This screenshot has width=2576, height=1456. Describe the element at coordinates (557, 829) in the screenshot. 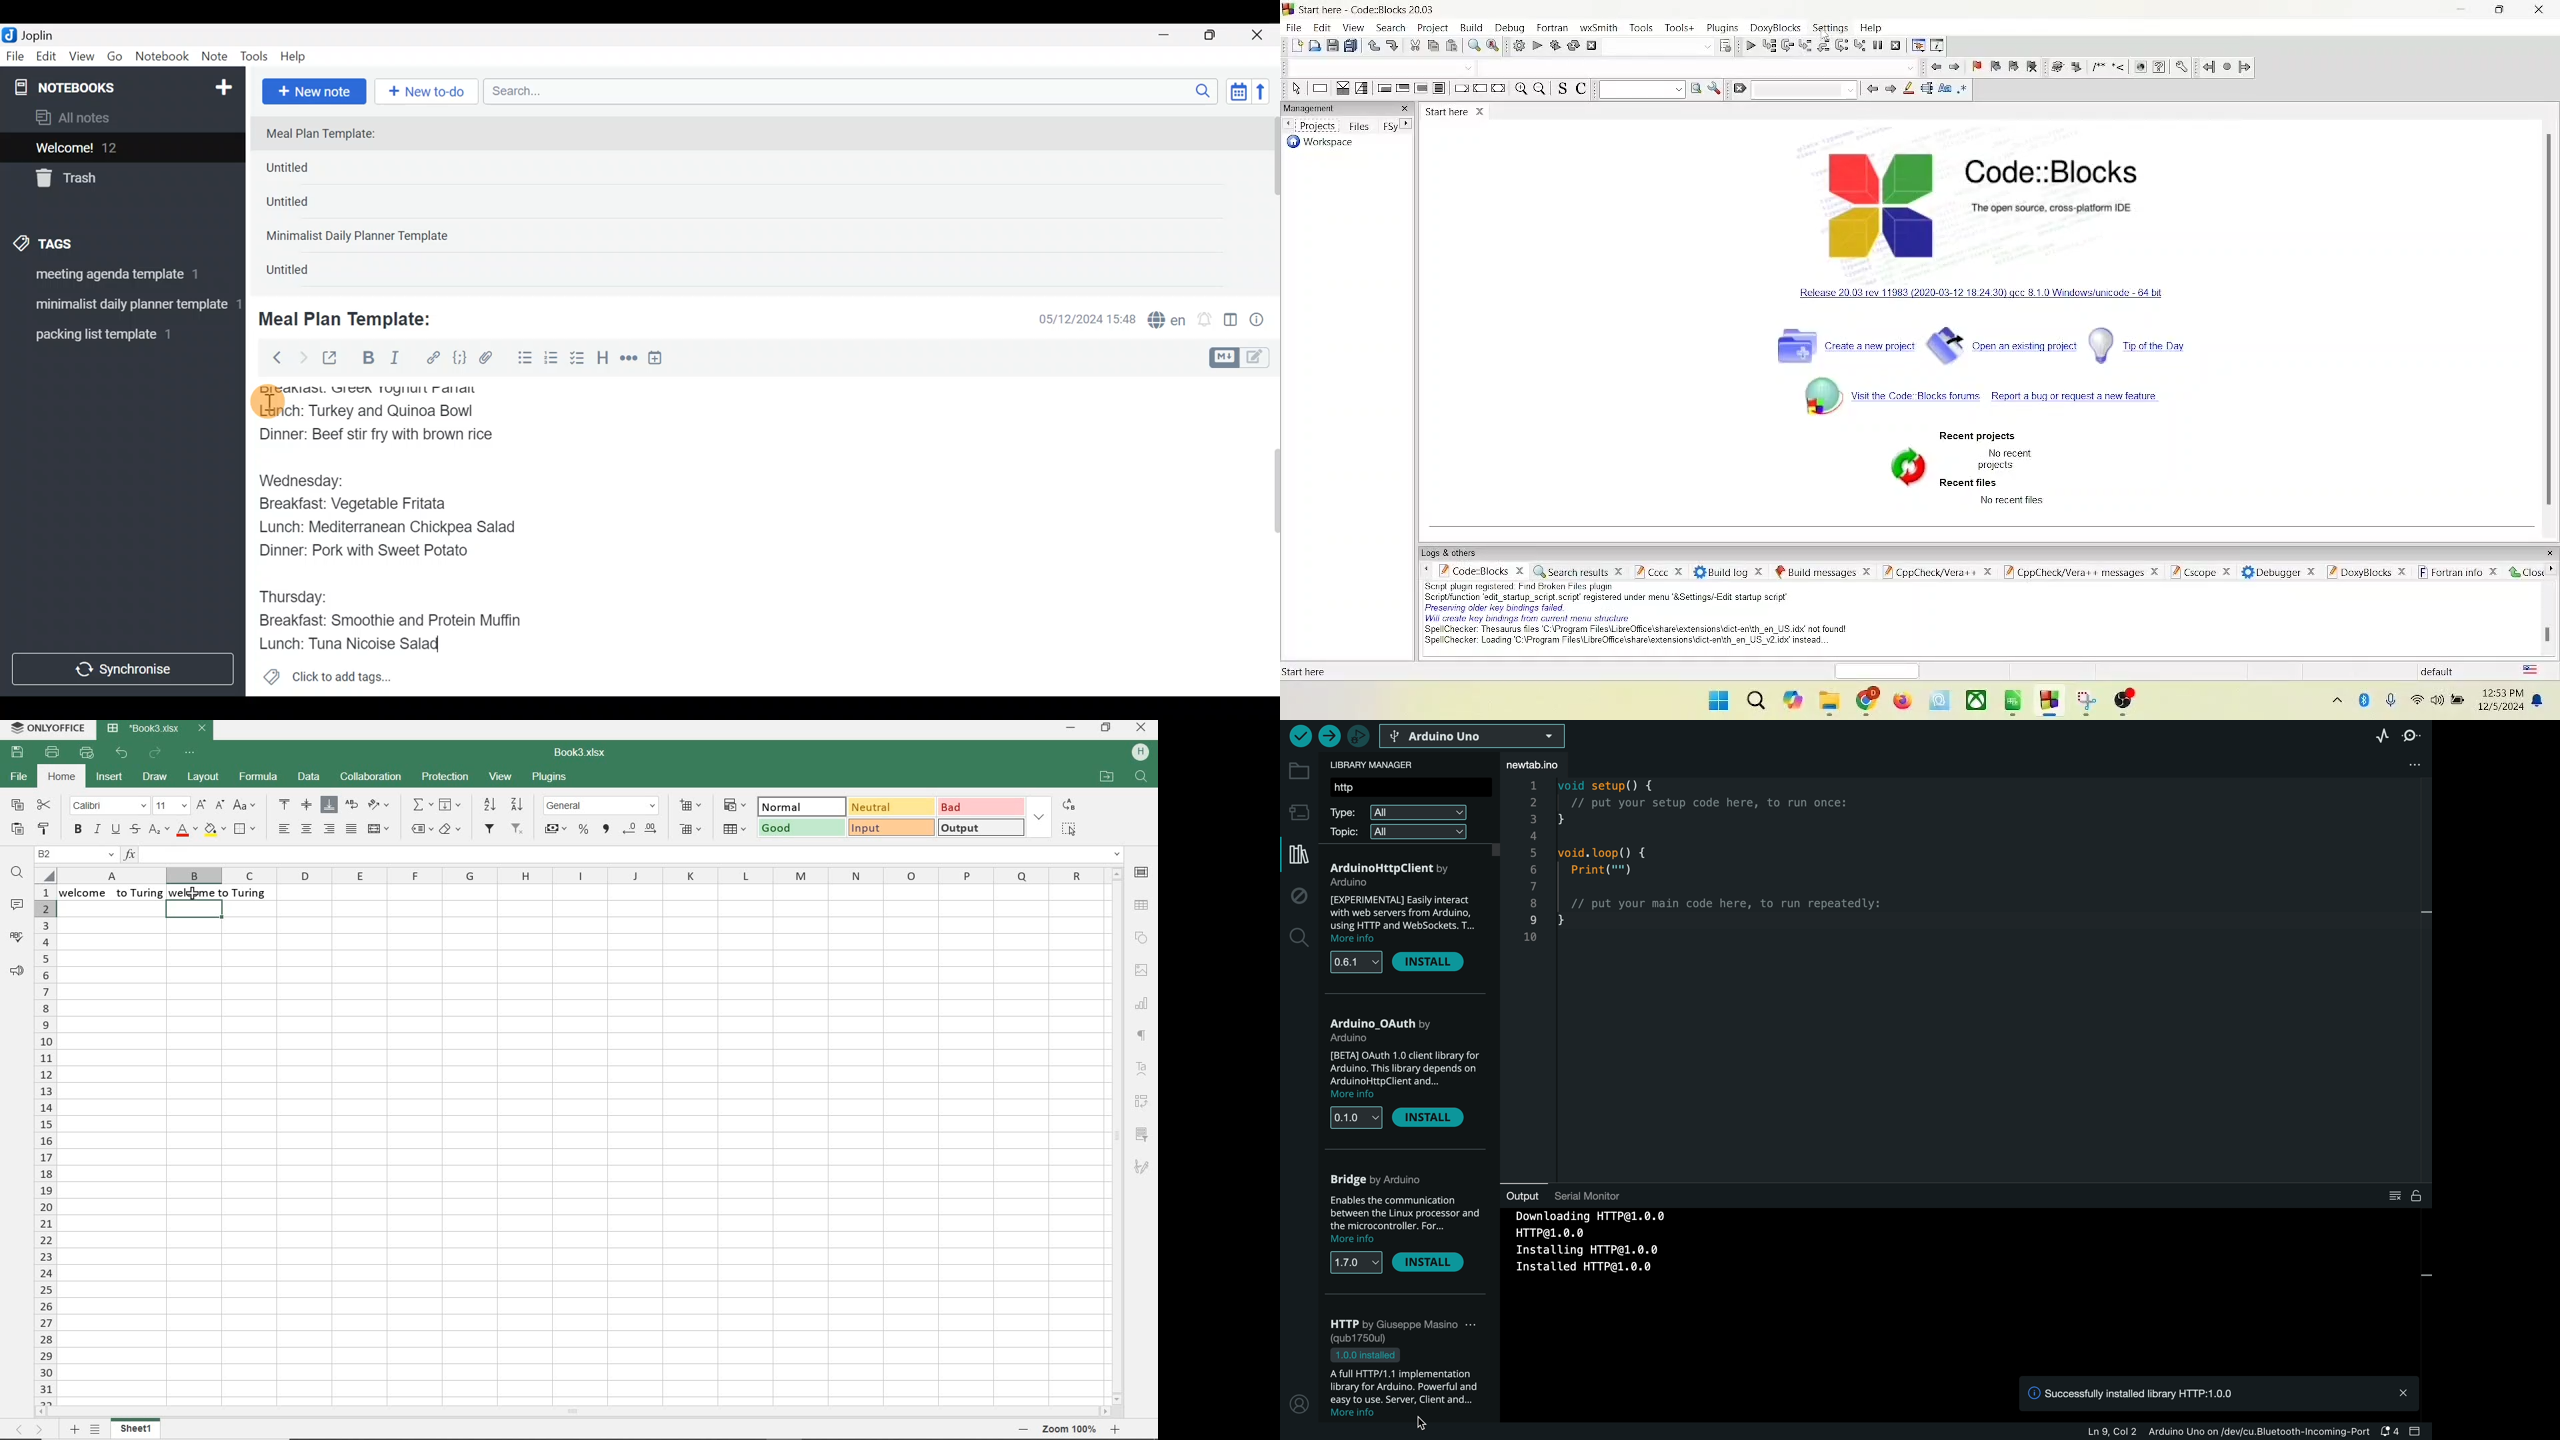

I see `account style` at that location.